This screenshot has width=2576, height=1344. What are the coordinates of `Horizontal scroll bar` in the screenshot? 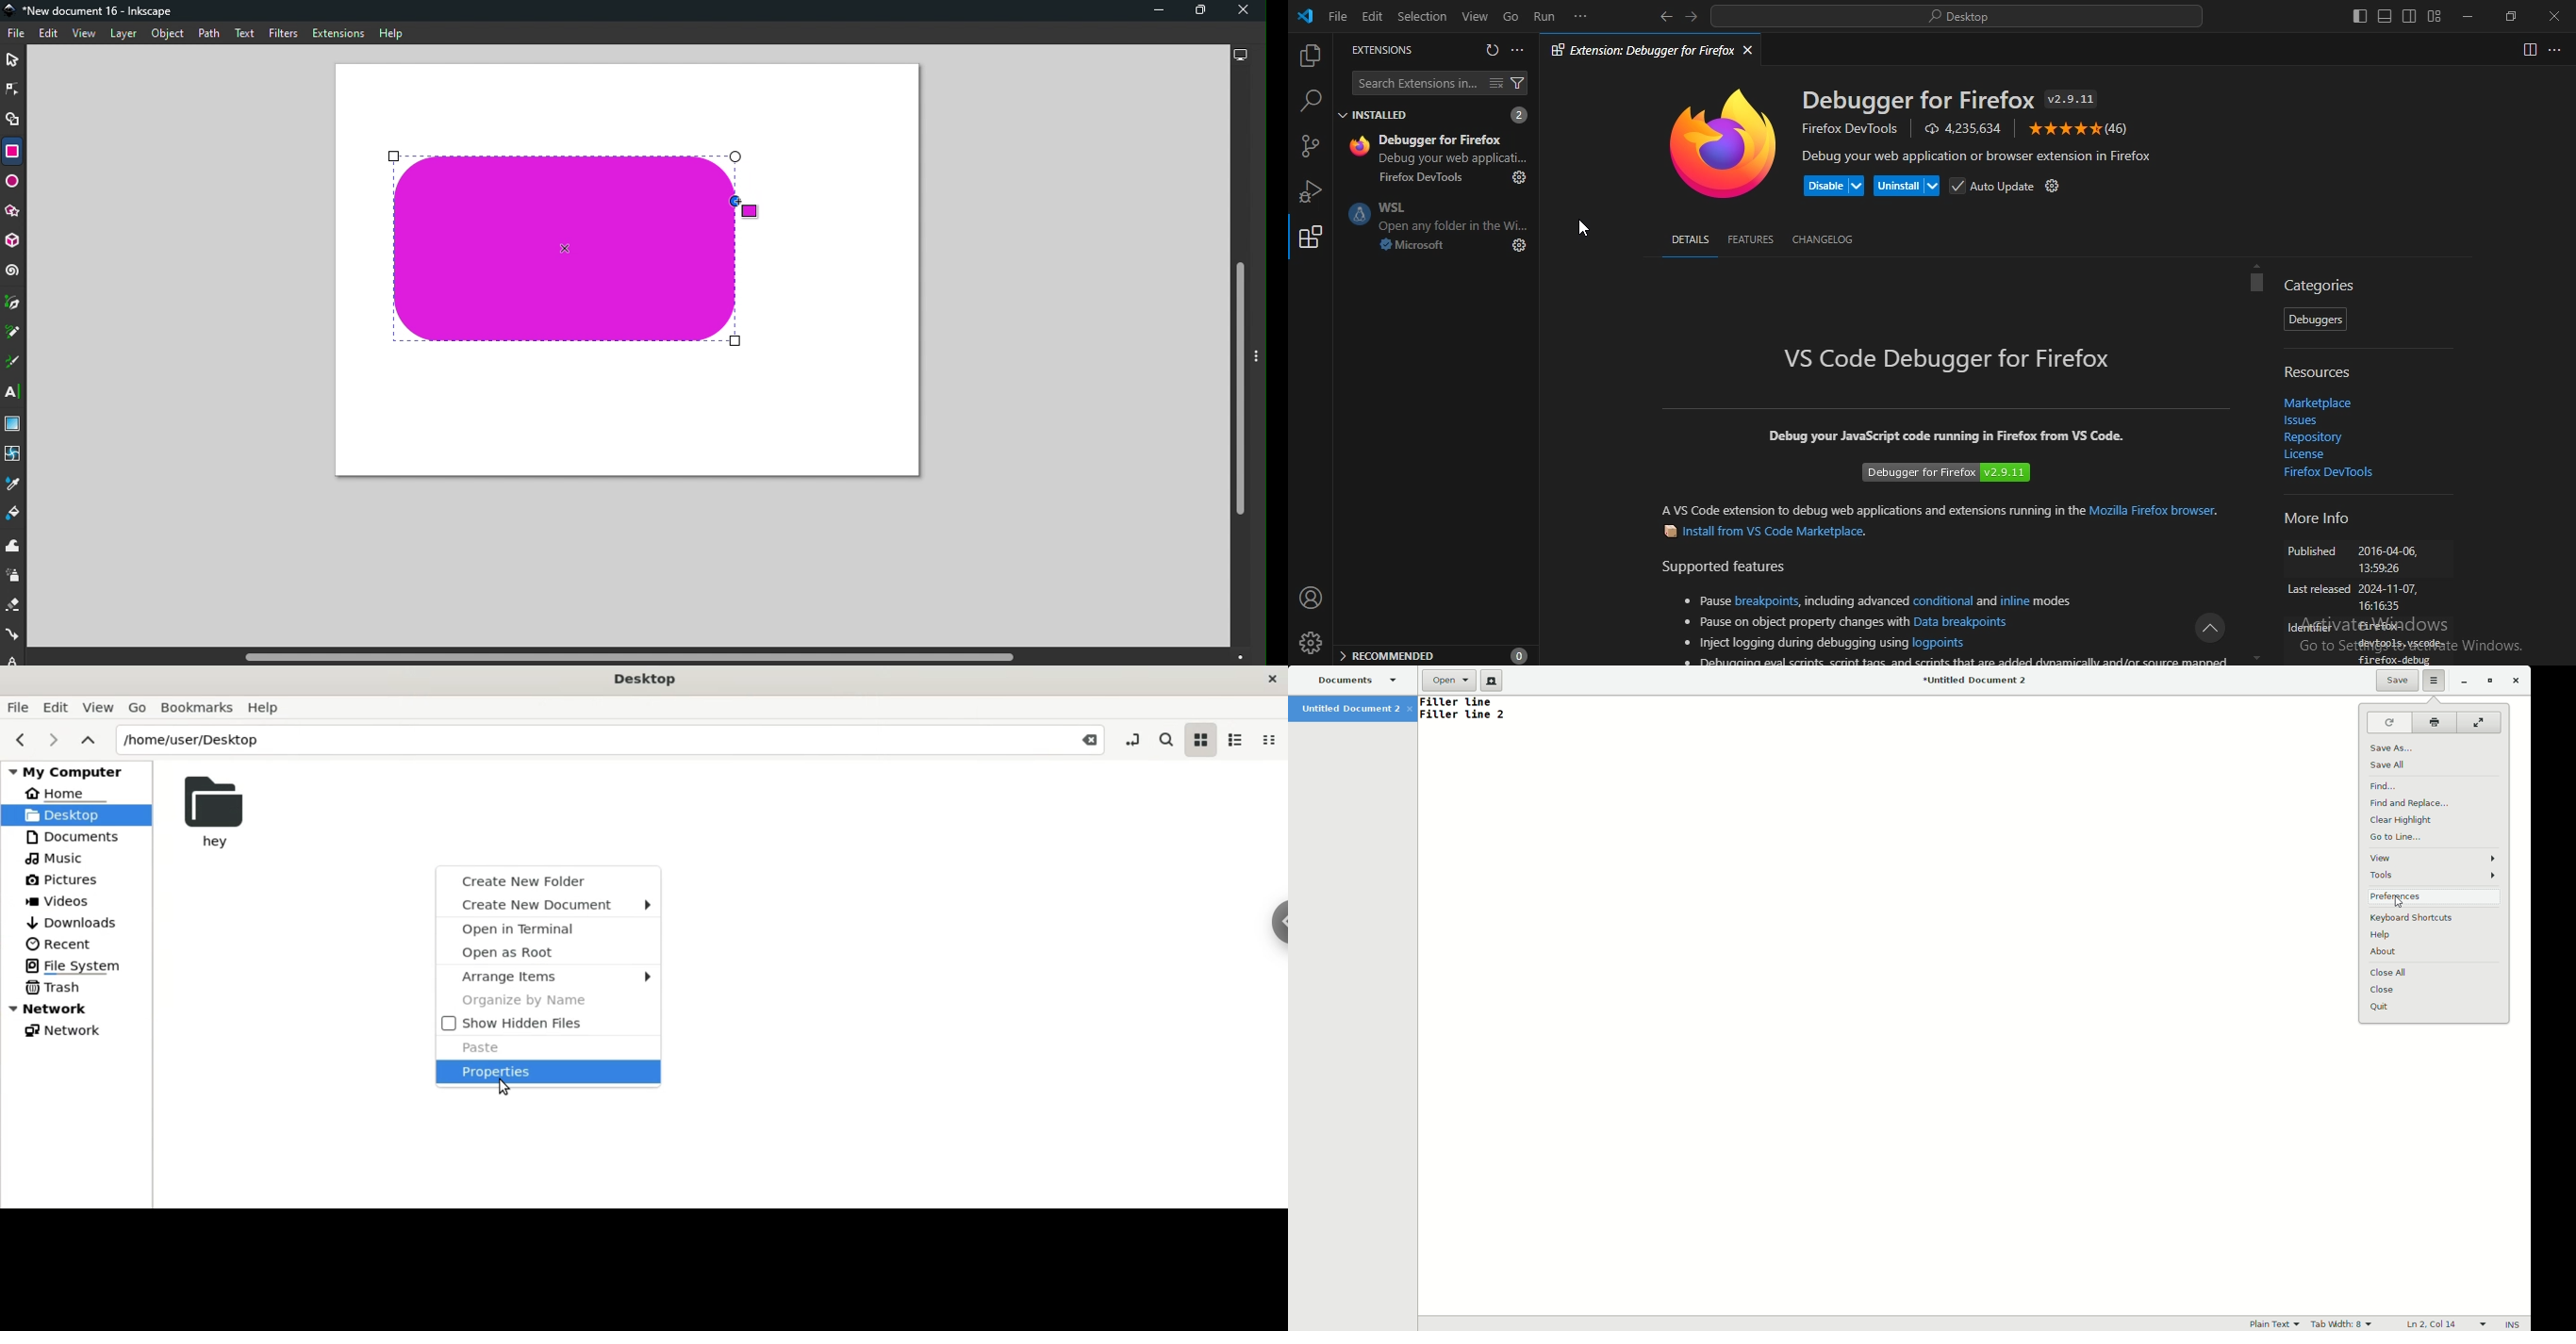 It's located at (632, 657).